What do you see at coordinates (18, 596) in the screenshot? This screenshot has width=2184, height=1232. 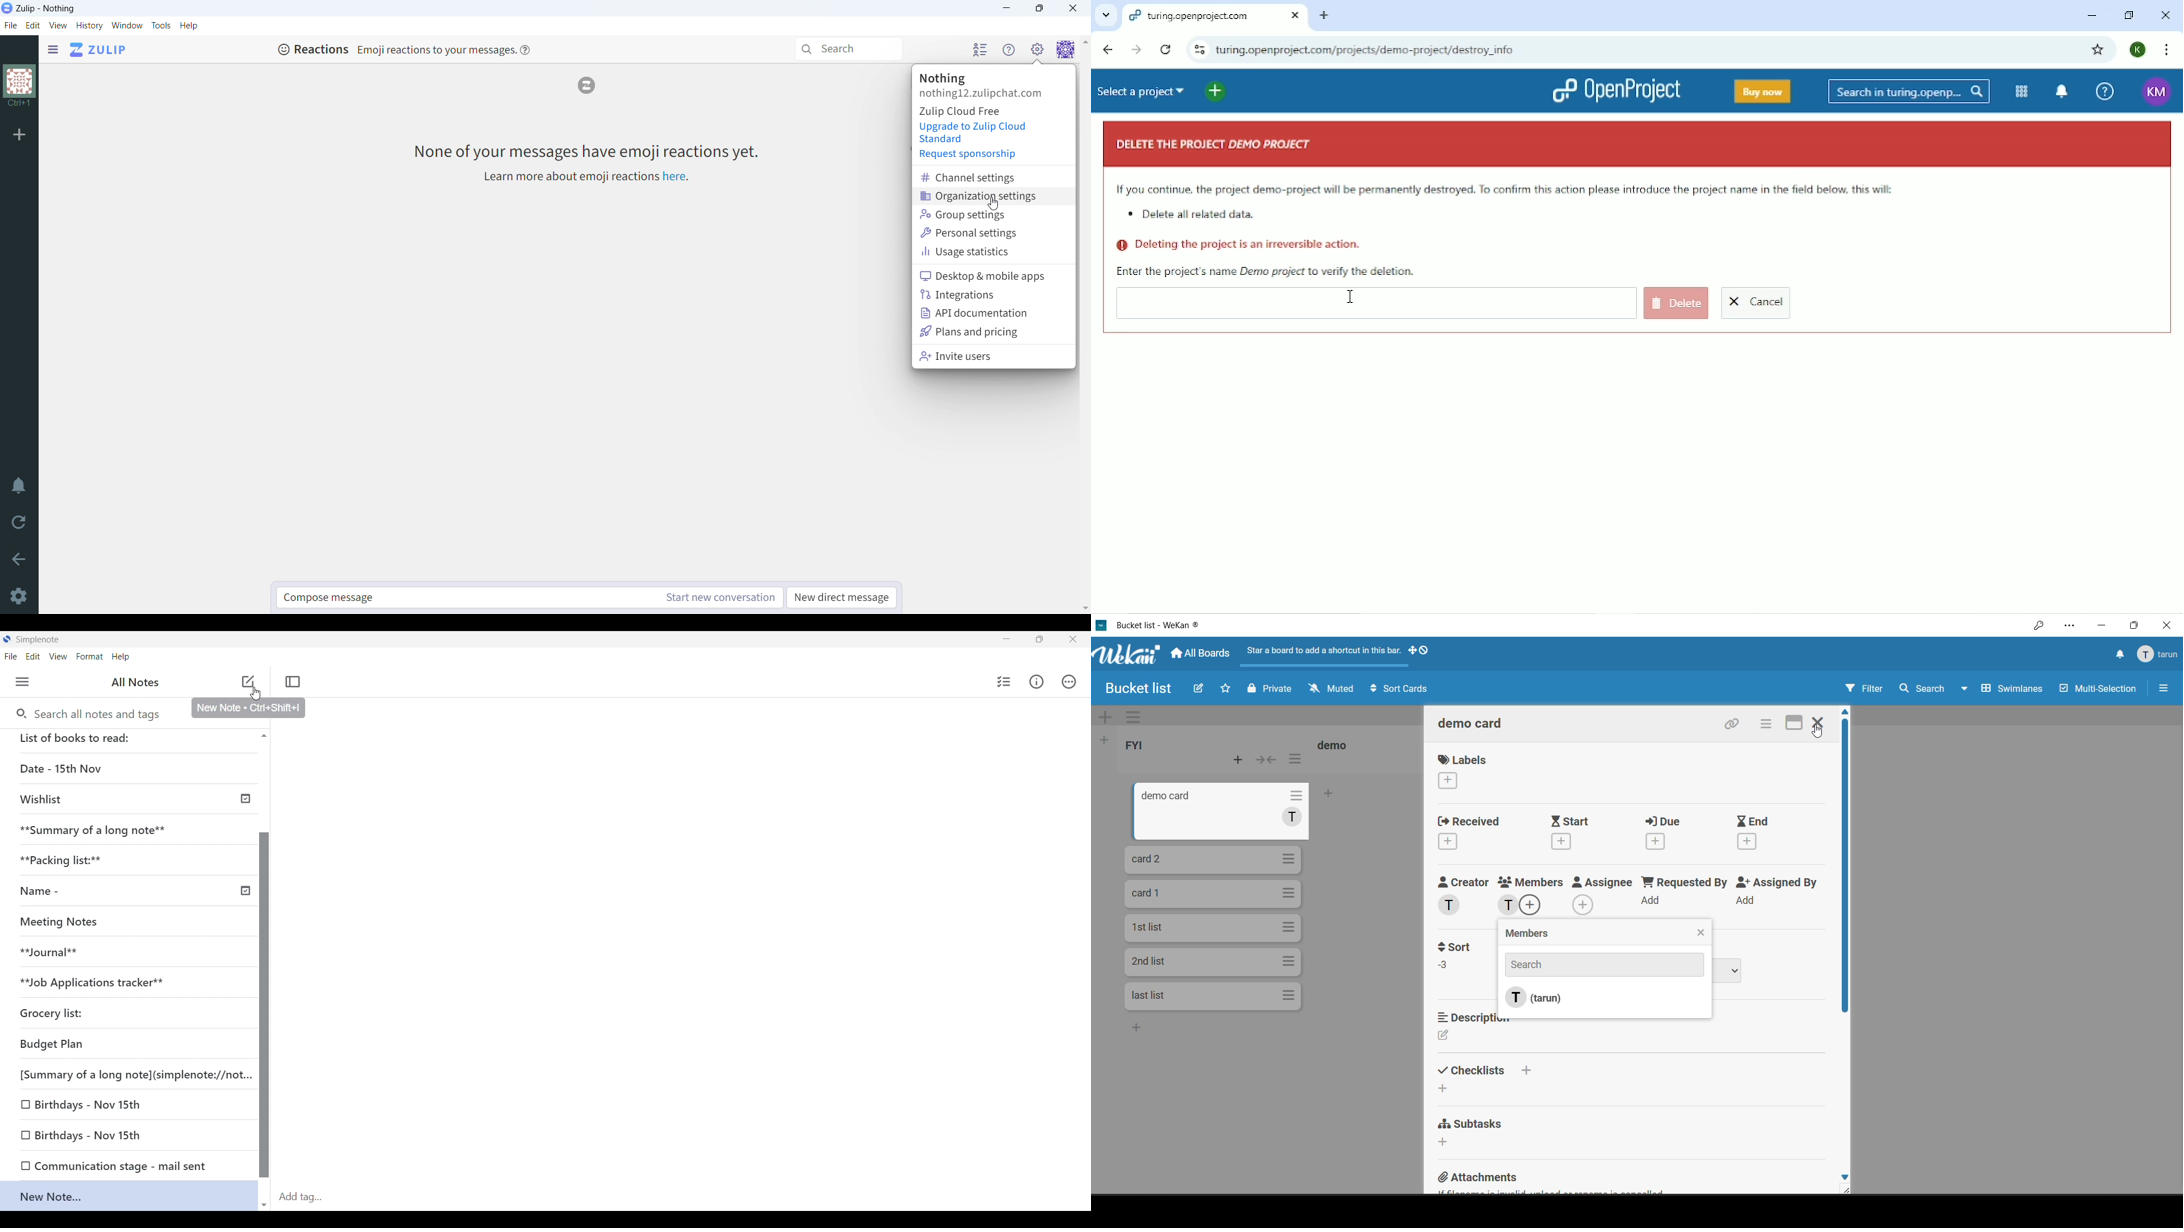 I see `settings` at bounding box center [18, 596].